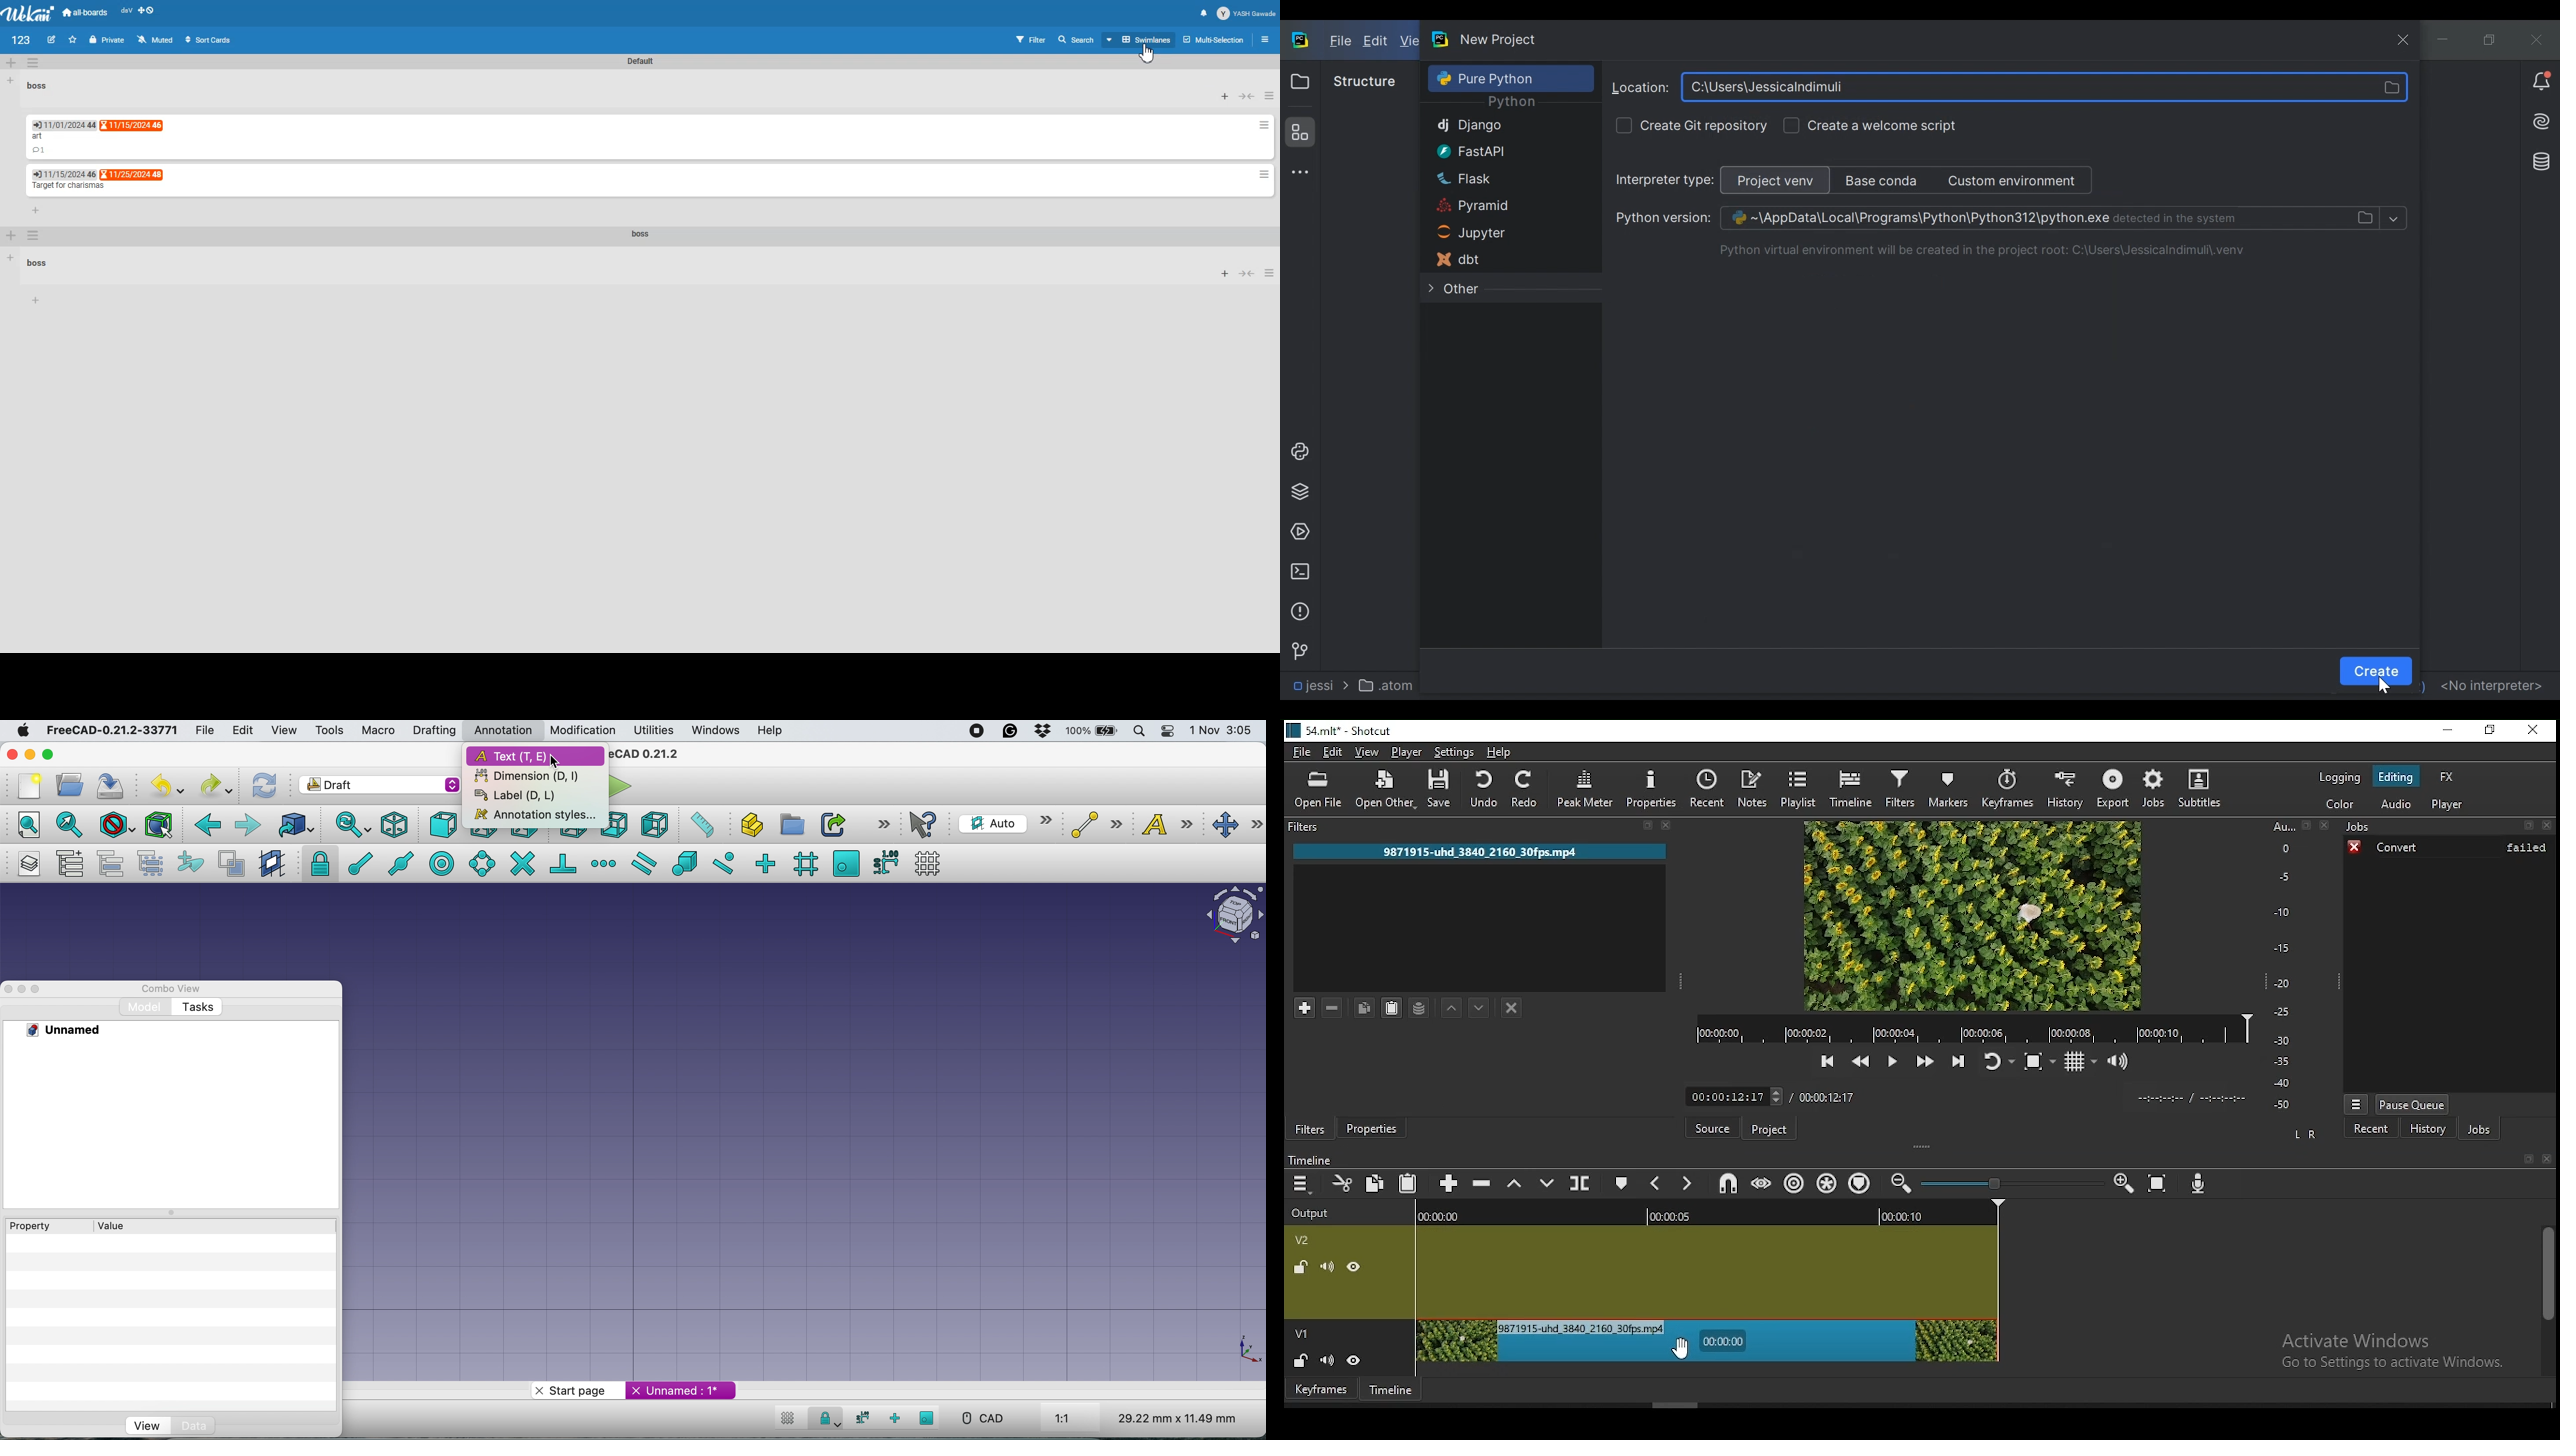 This screenshot has width=2576, height=1456. What do you see at coordinates (2357, 1104) in the screenshot?
I see `jobs menu` at bounding box center [2357, 1104].